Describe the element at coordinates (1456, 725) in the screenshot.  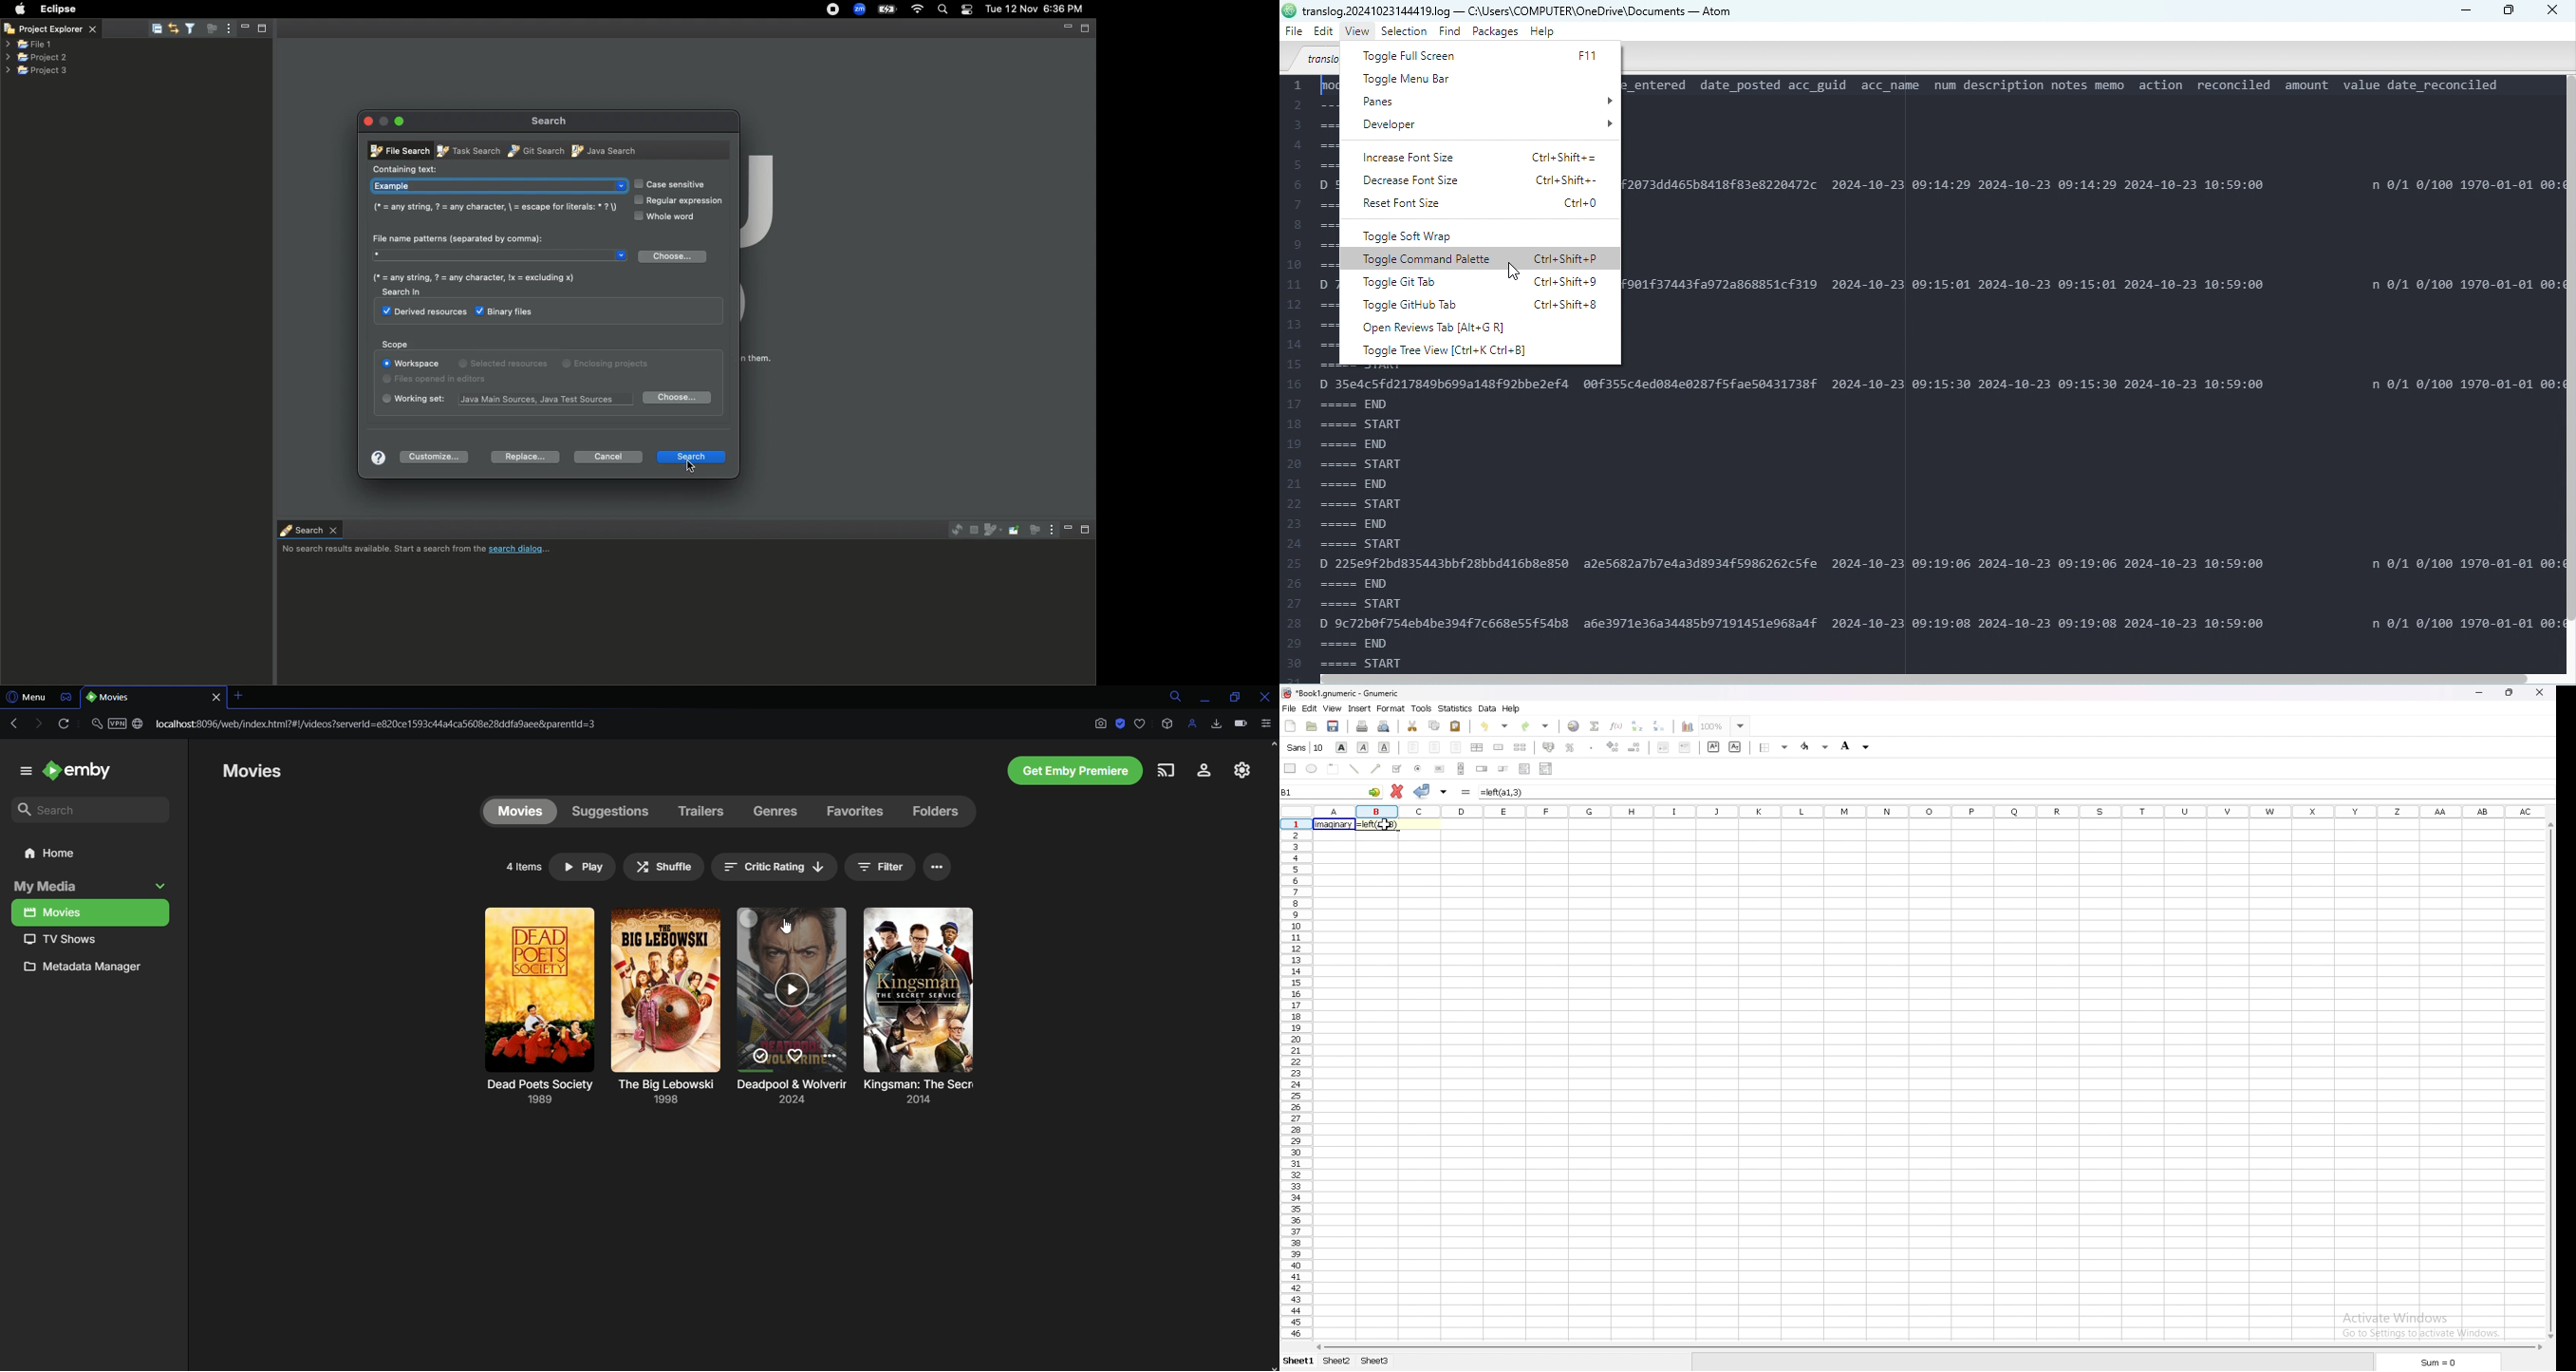
I see `paste` at that location.